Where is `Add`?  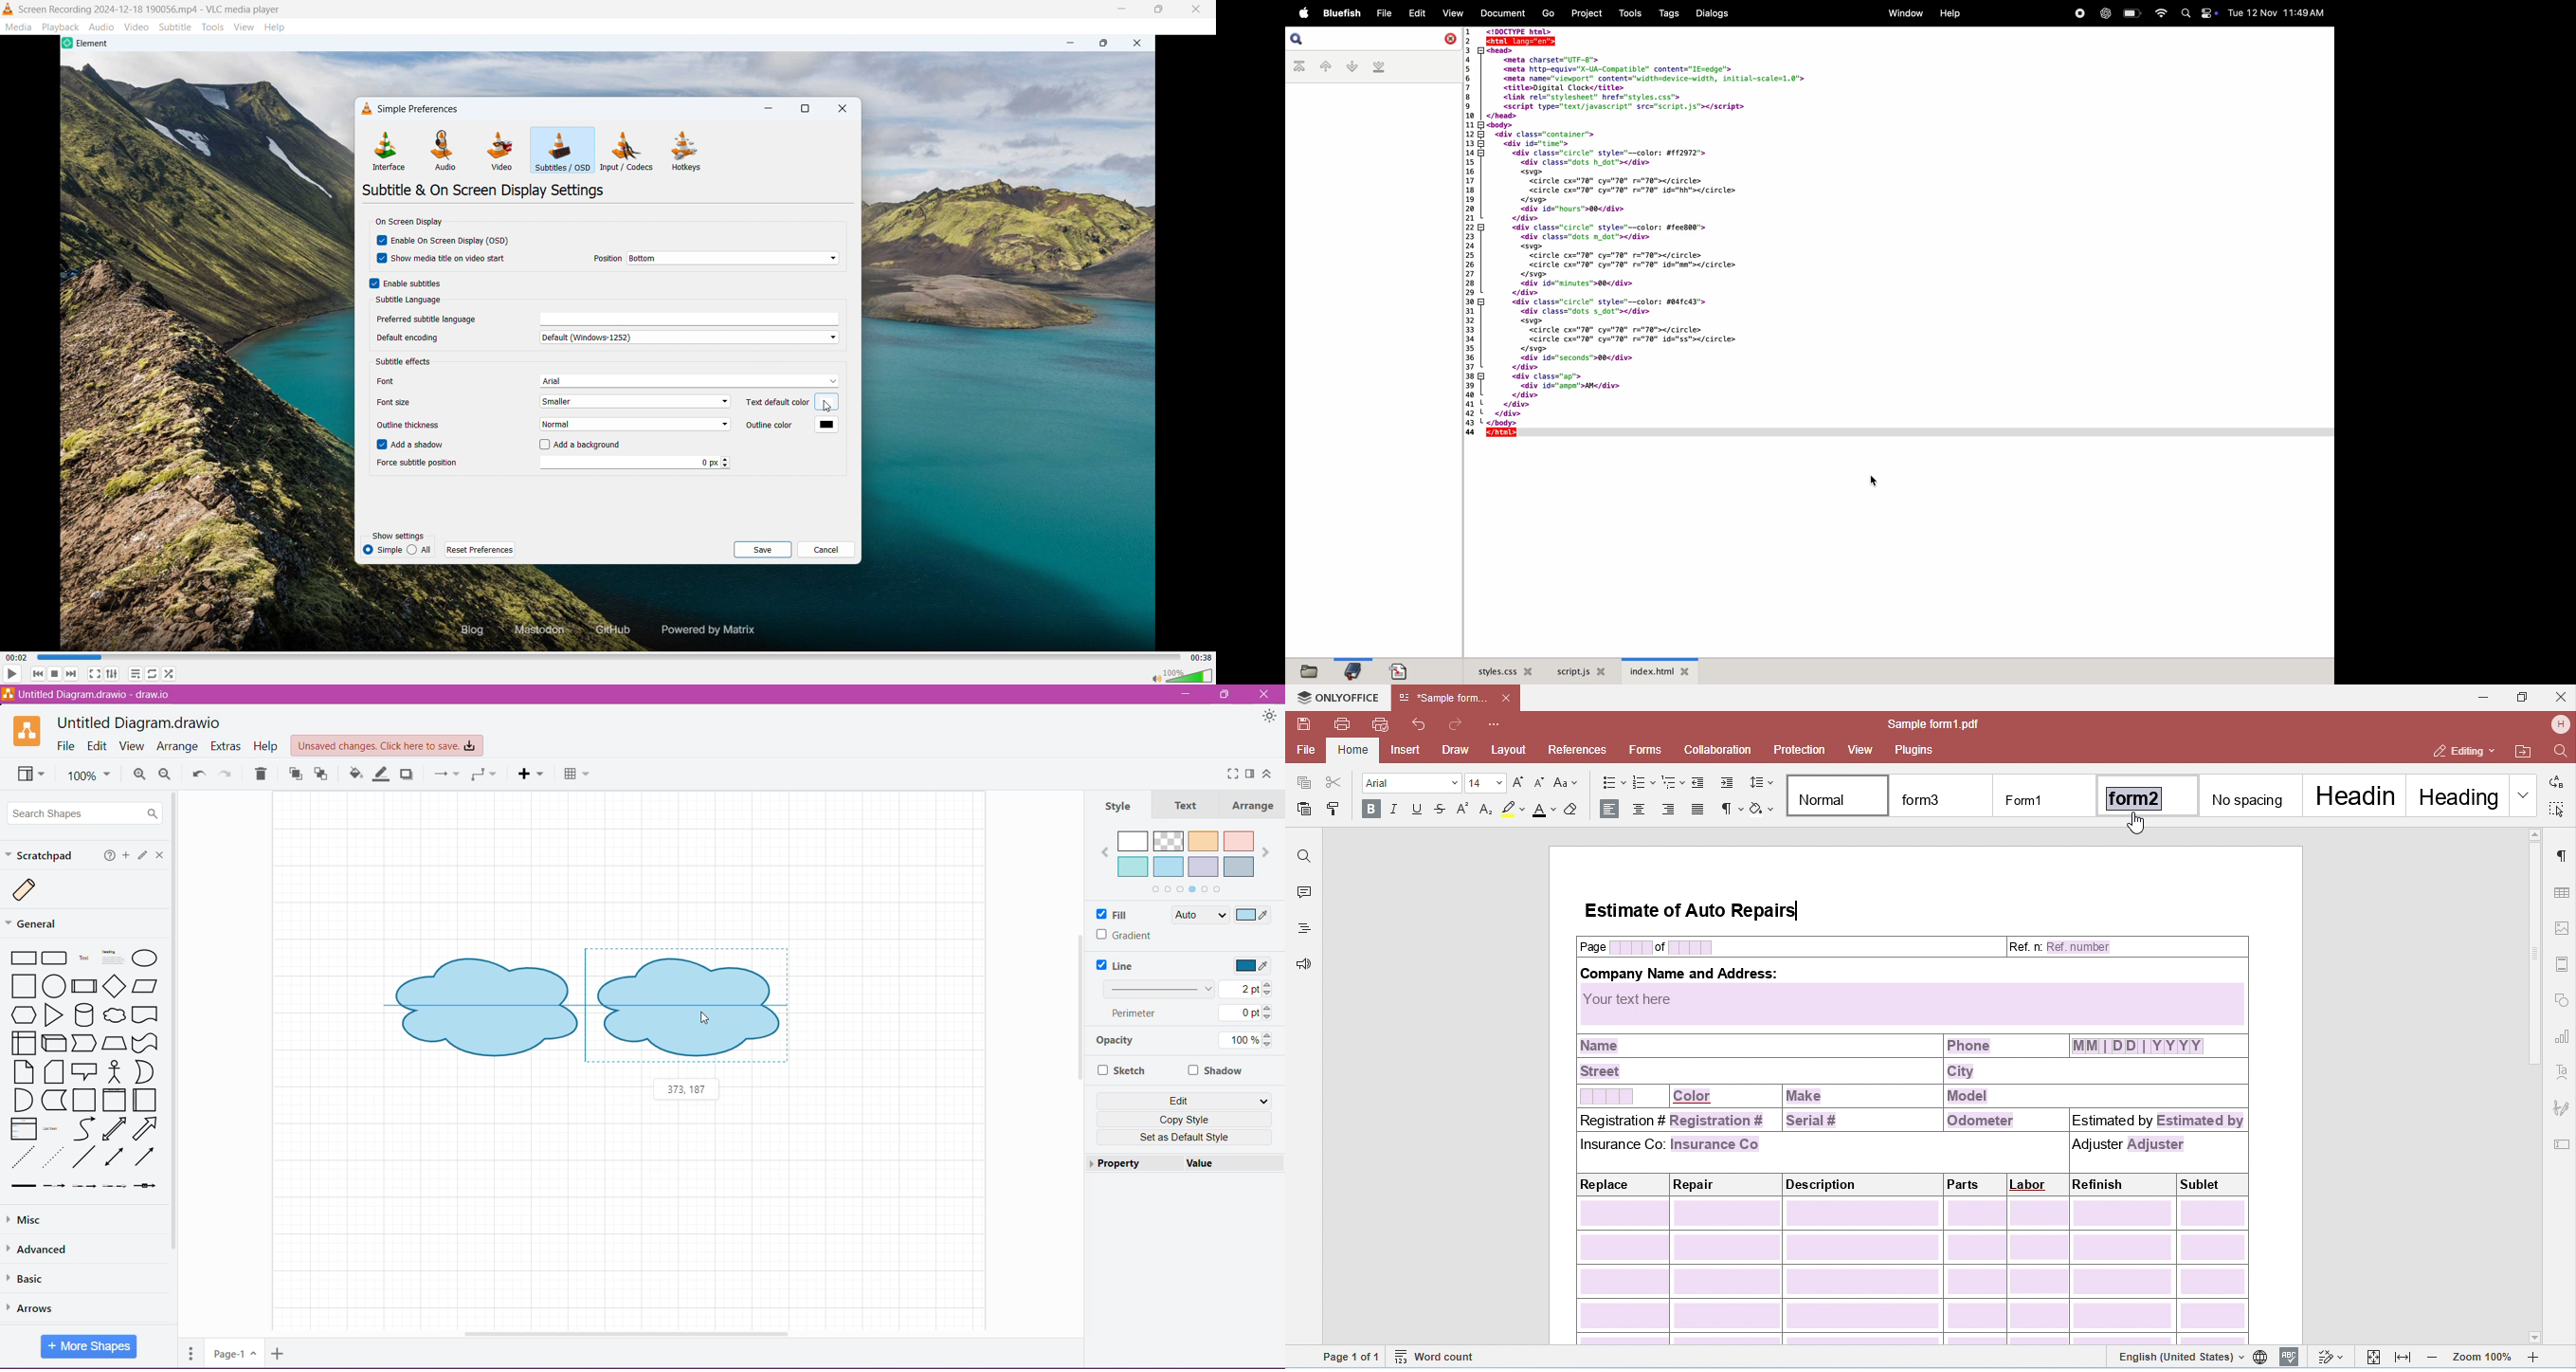
Add is located at coordinates (127, 855).